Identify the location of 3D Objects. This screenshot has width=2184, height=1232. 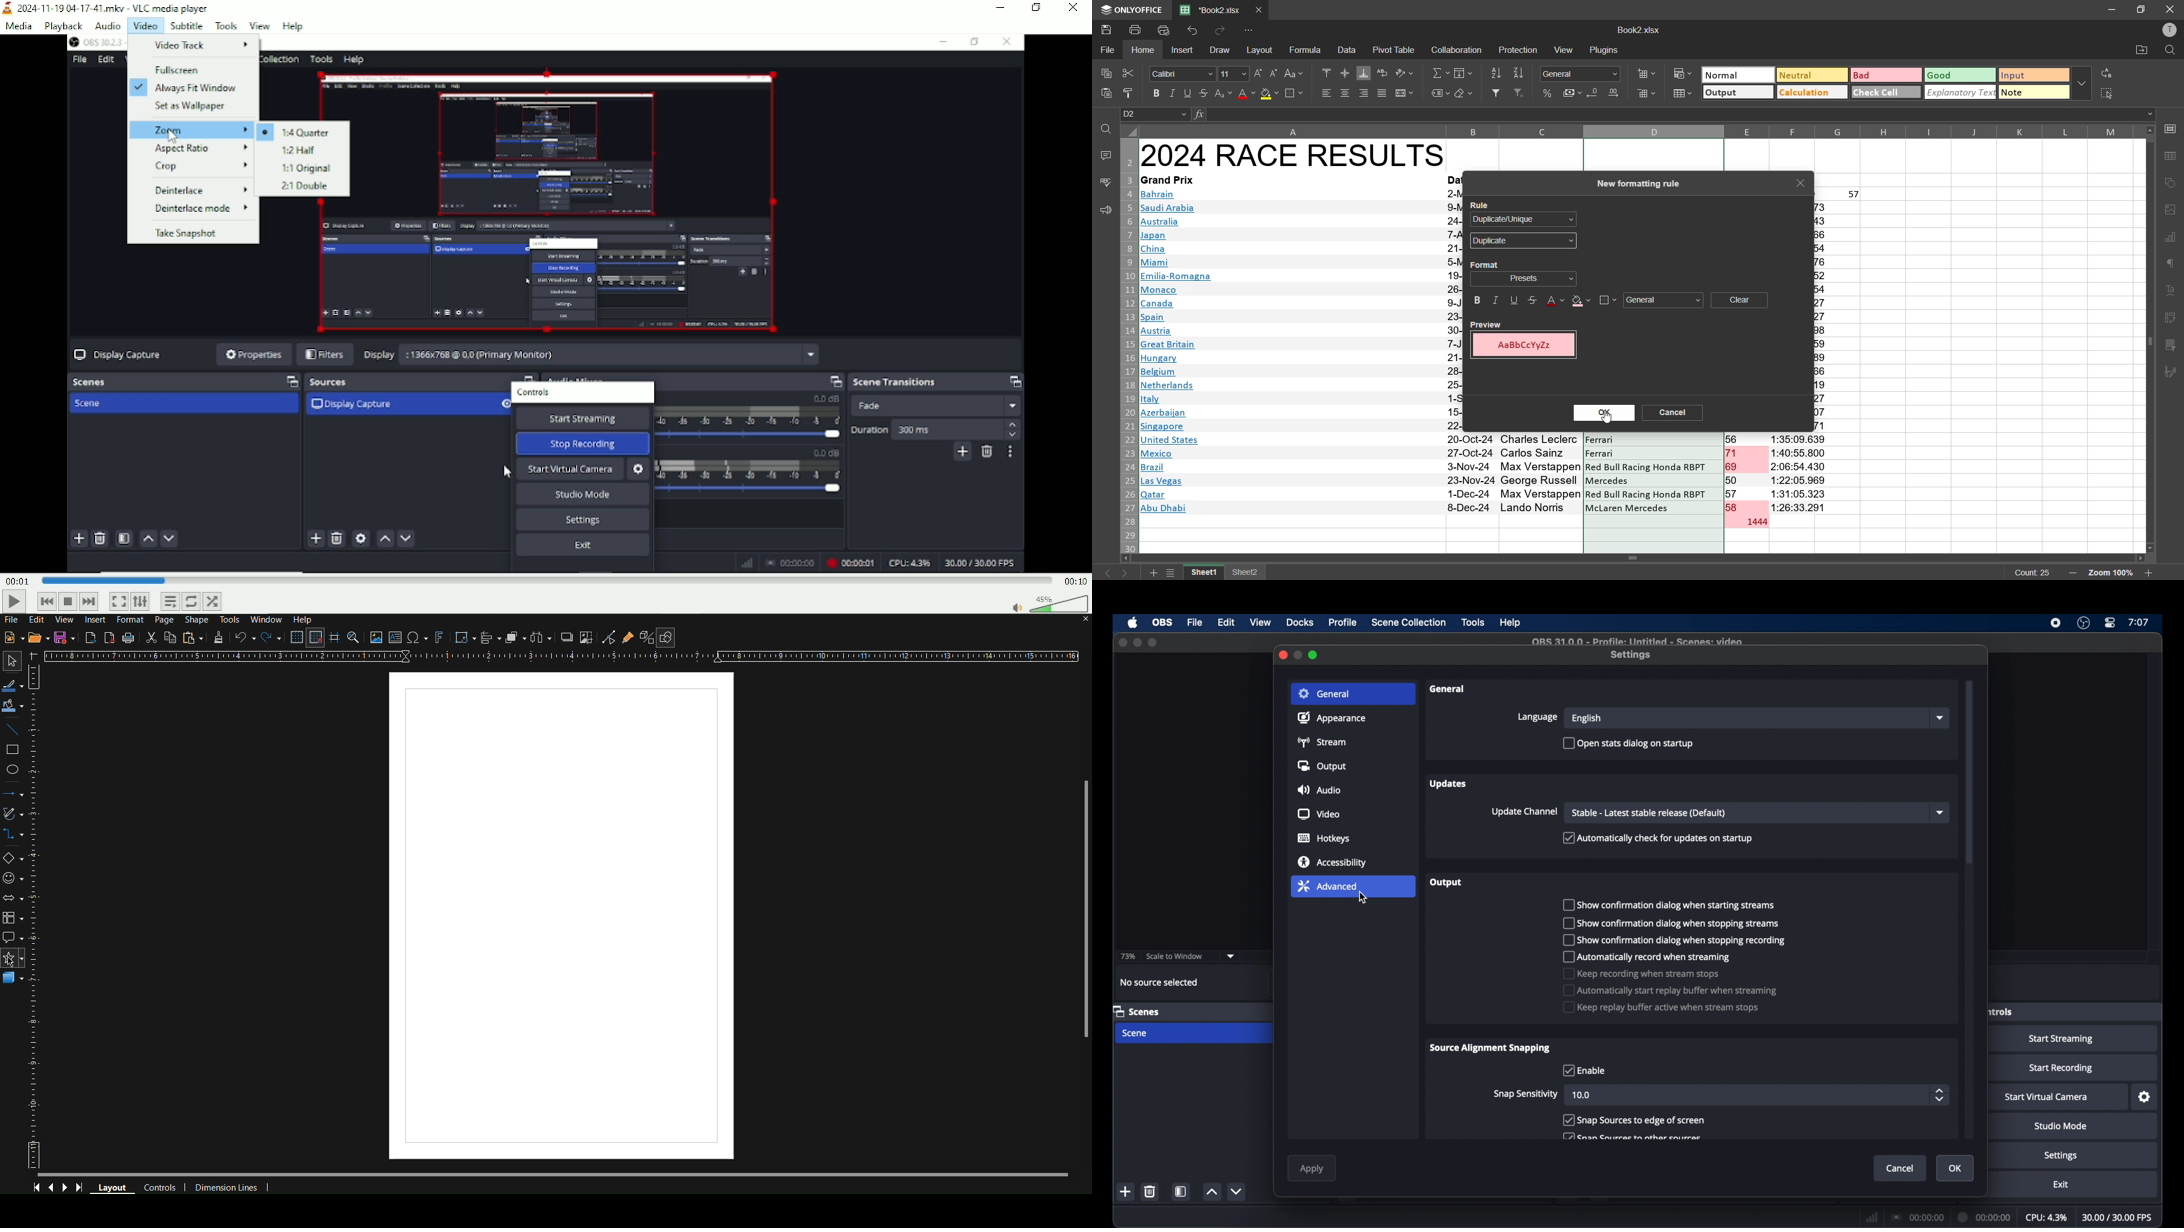
(14, 982).